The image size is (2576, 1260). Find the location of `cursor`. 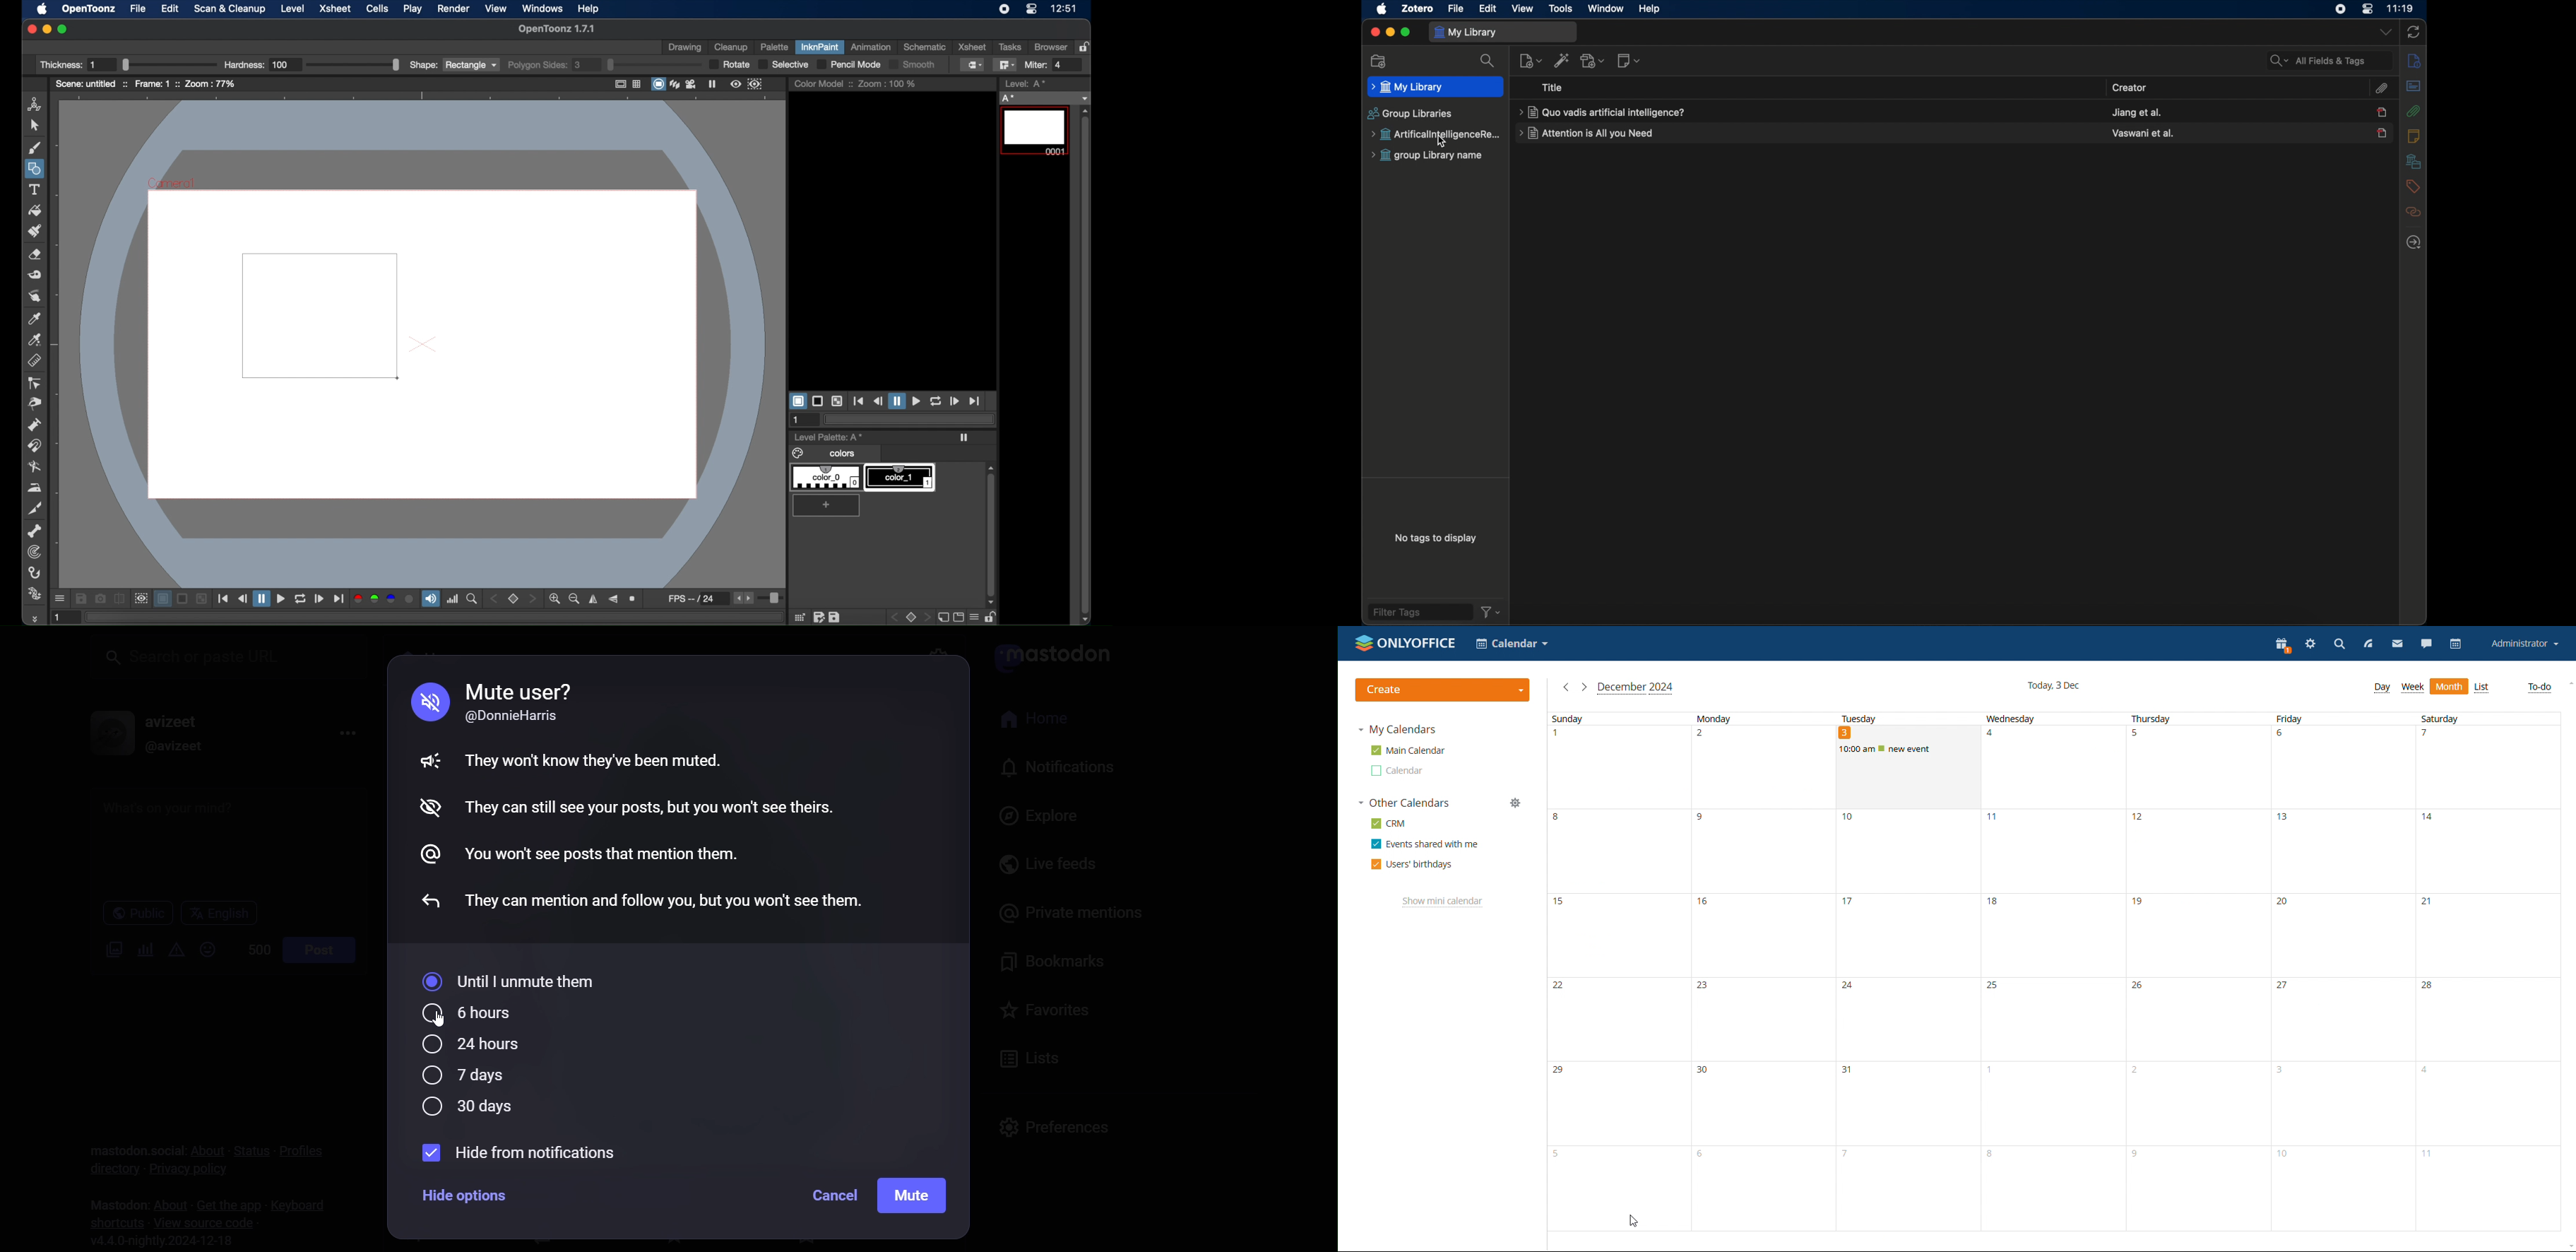

cursor is located at coordinates (443, 1026).